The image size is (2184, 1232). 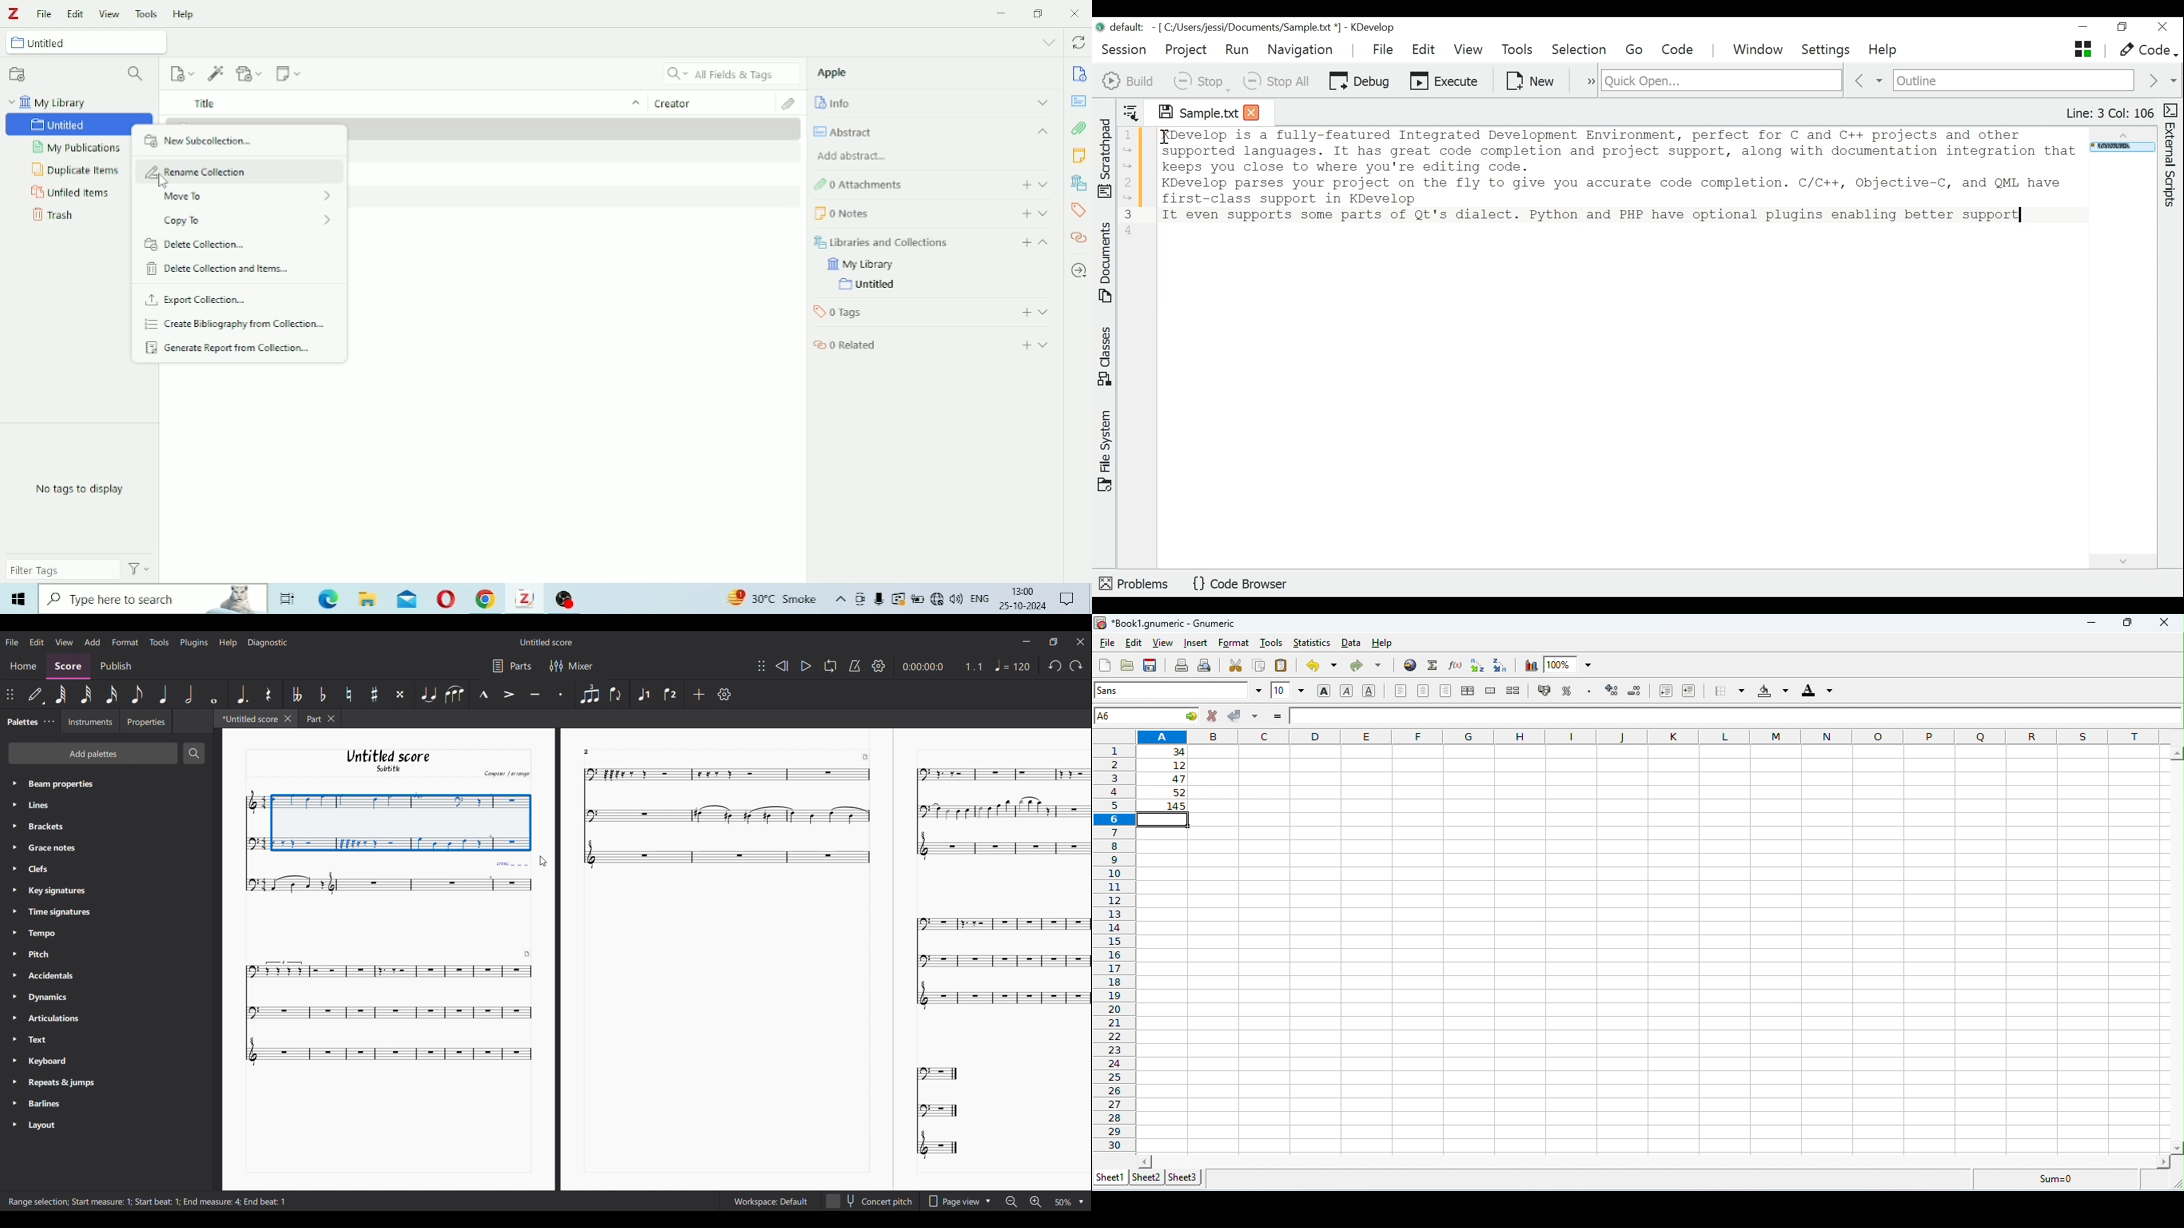 What do you see at coordinates (1163, 751) in the screenshot?
I see `34` at bounding box center [1163, 751].